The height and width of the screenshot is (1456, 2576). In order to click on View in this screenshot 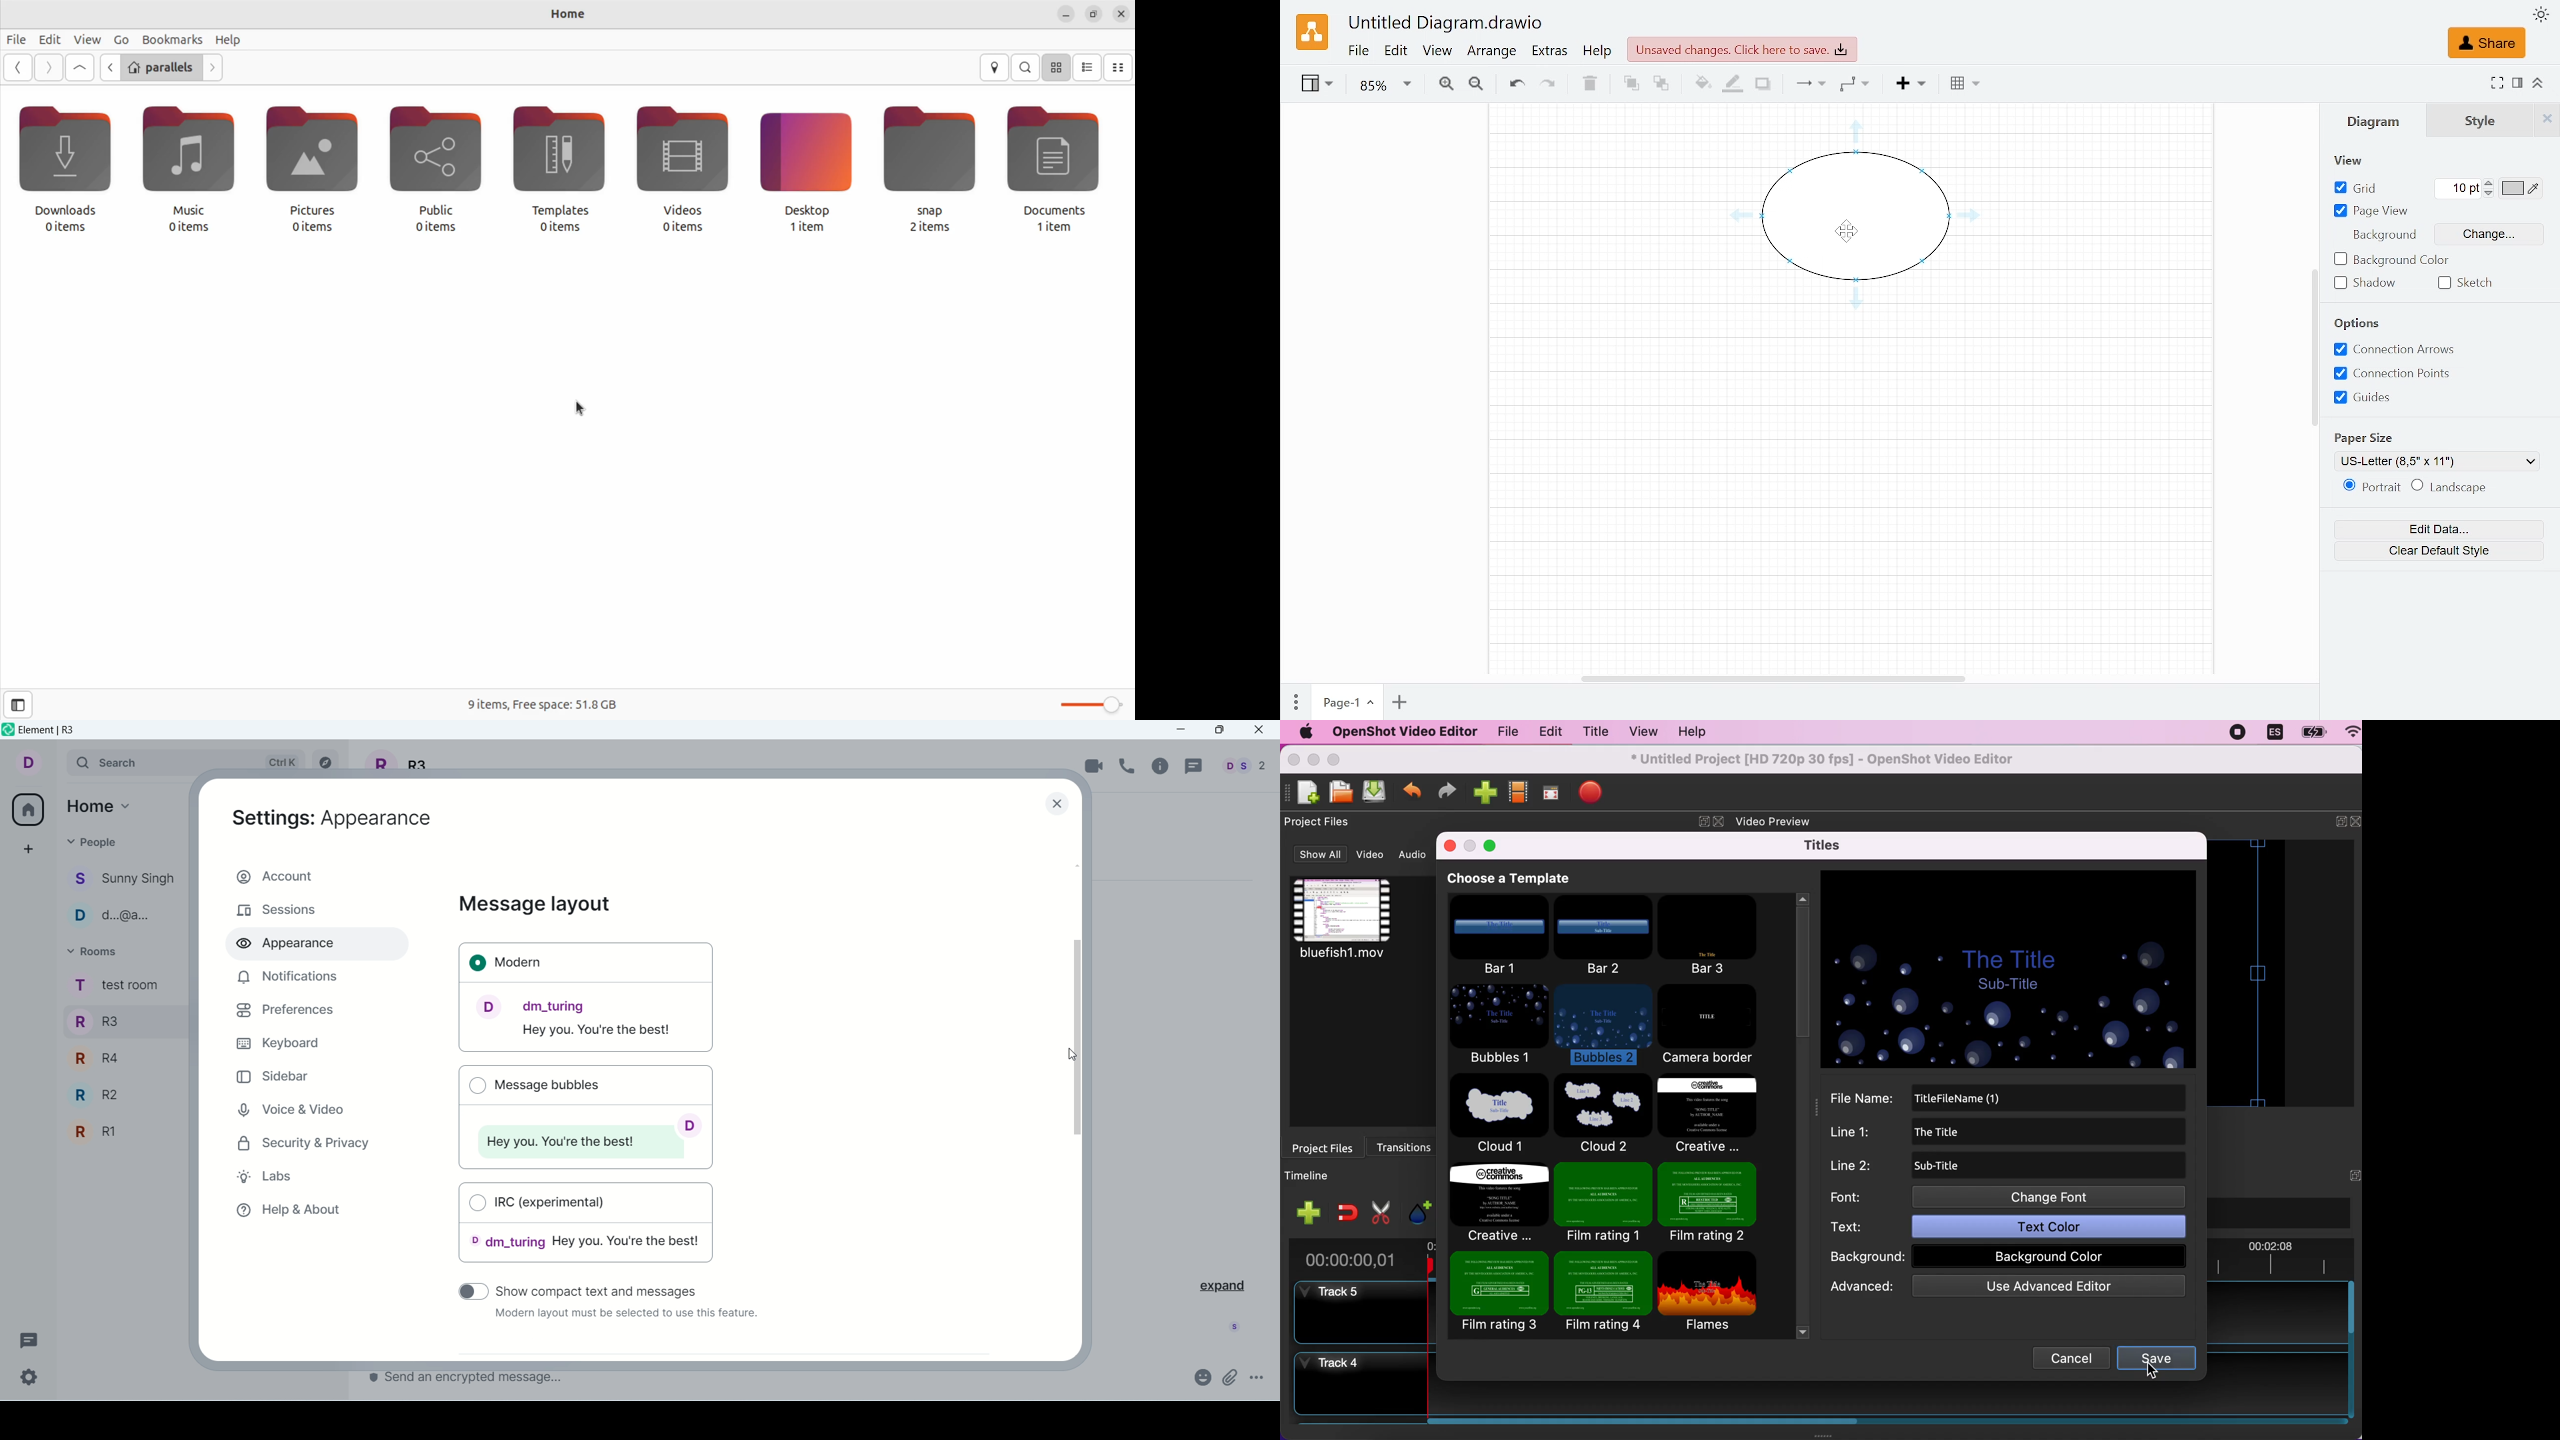, I will do `click(1437, 52)`.